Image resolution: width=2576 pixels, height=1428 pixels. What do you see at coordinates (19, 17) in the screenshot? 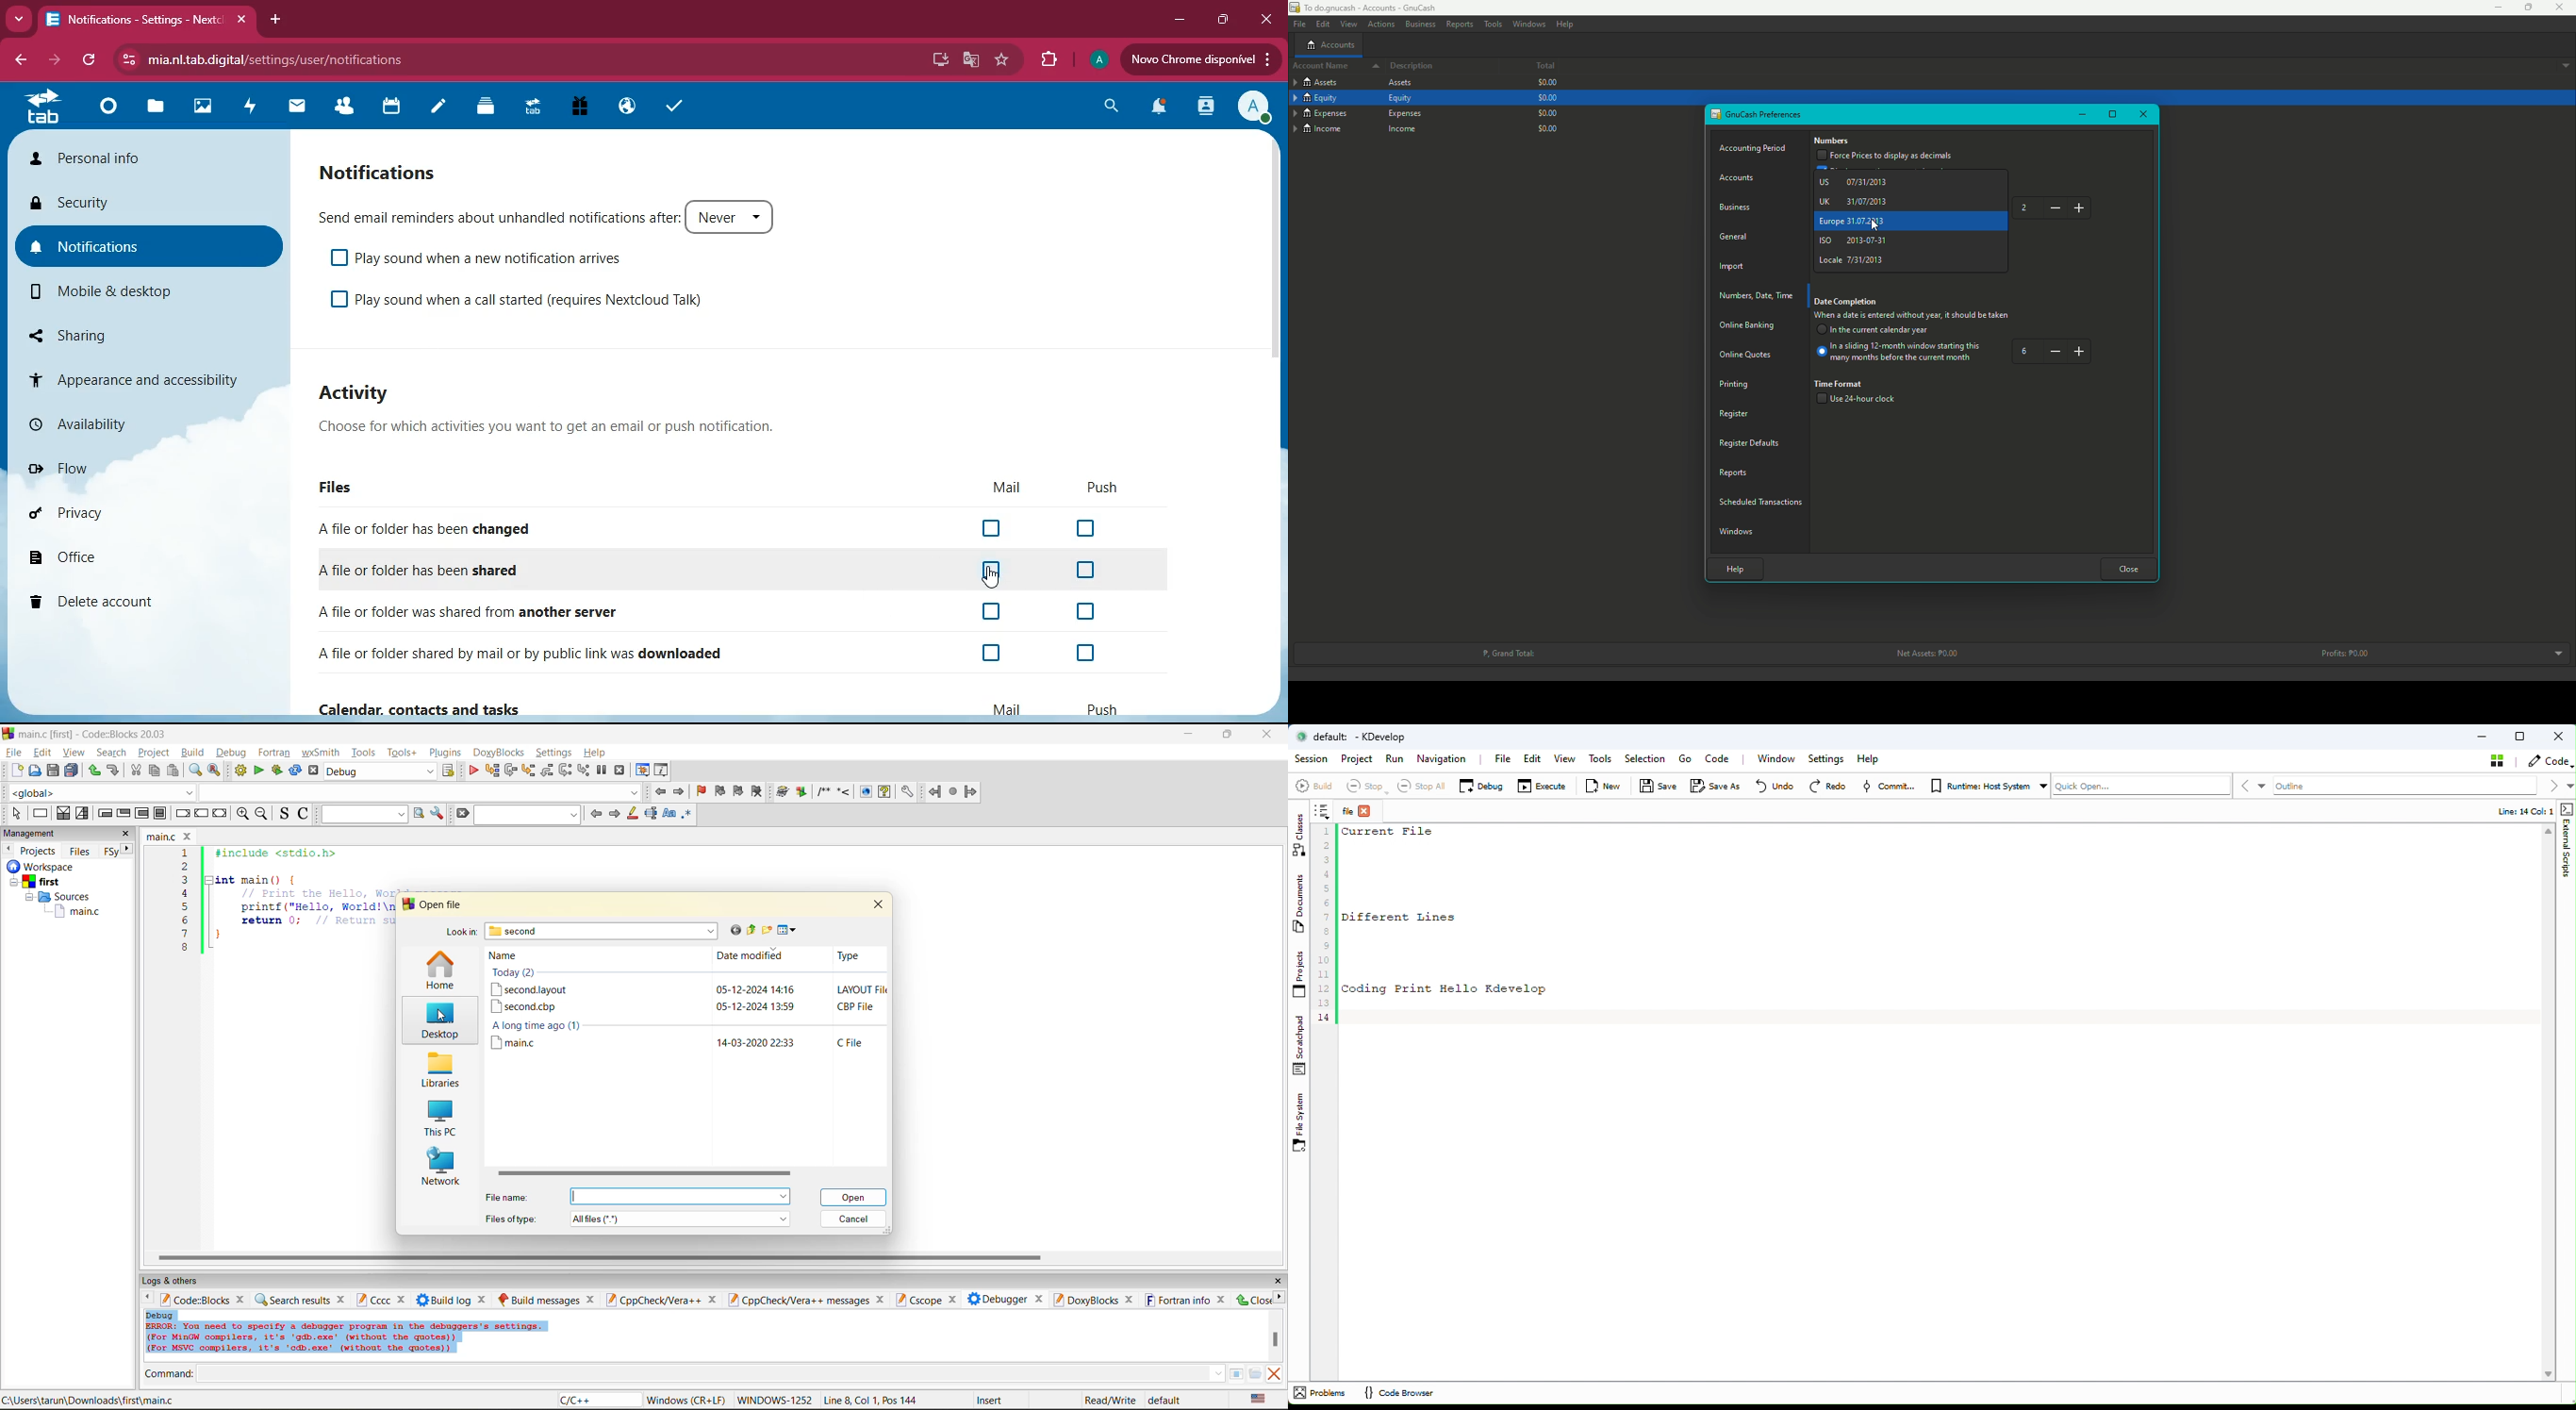
I see `more` at bounding box center [19, 17].